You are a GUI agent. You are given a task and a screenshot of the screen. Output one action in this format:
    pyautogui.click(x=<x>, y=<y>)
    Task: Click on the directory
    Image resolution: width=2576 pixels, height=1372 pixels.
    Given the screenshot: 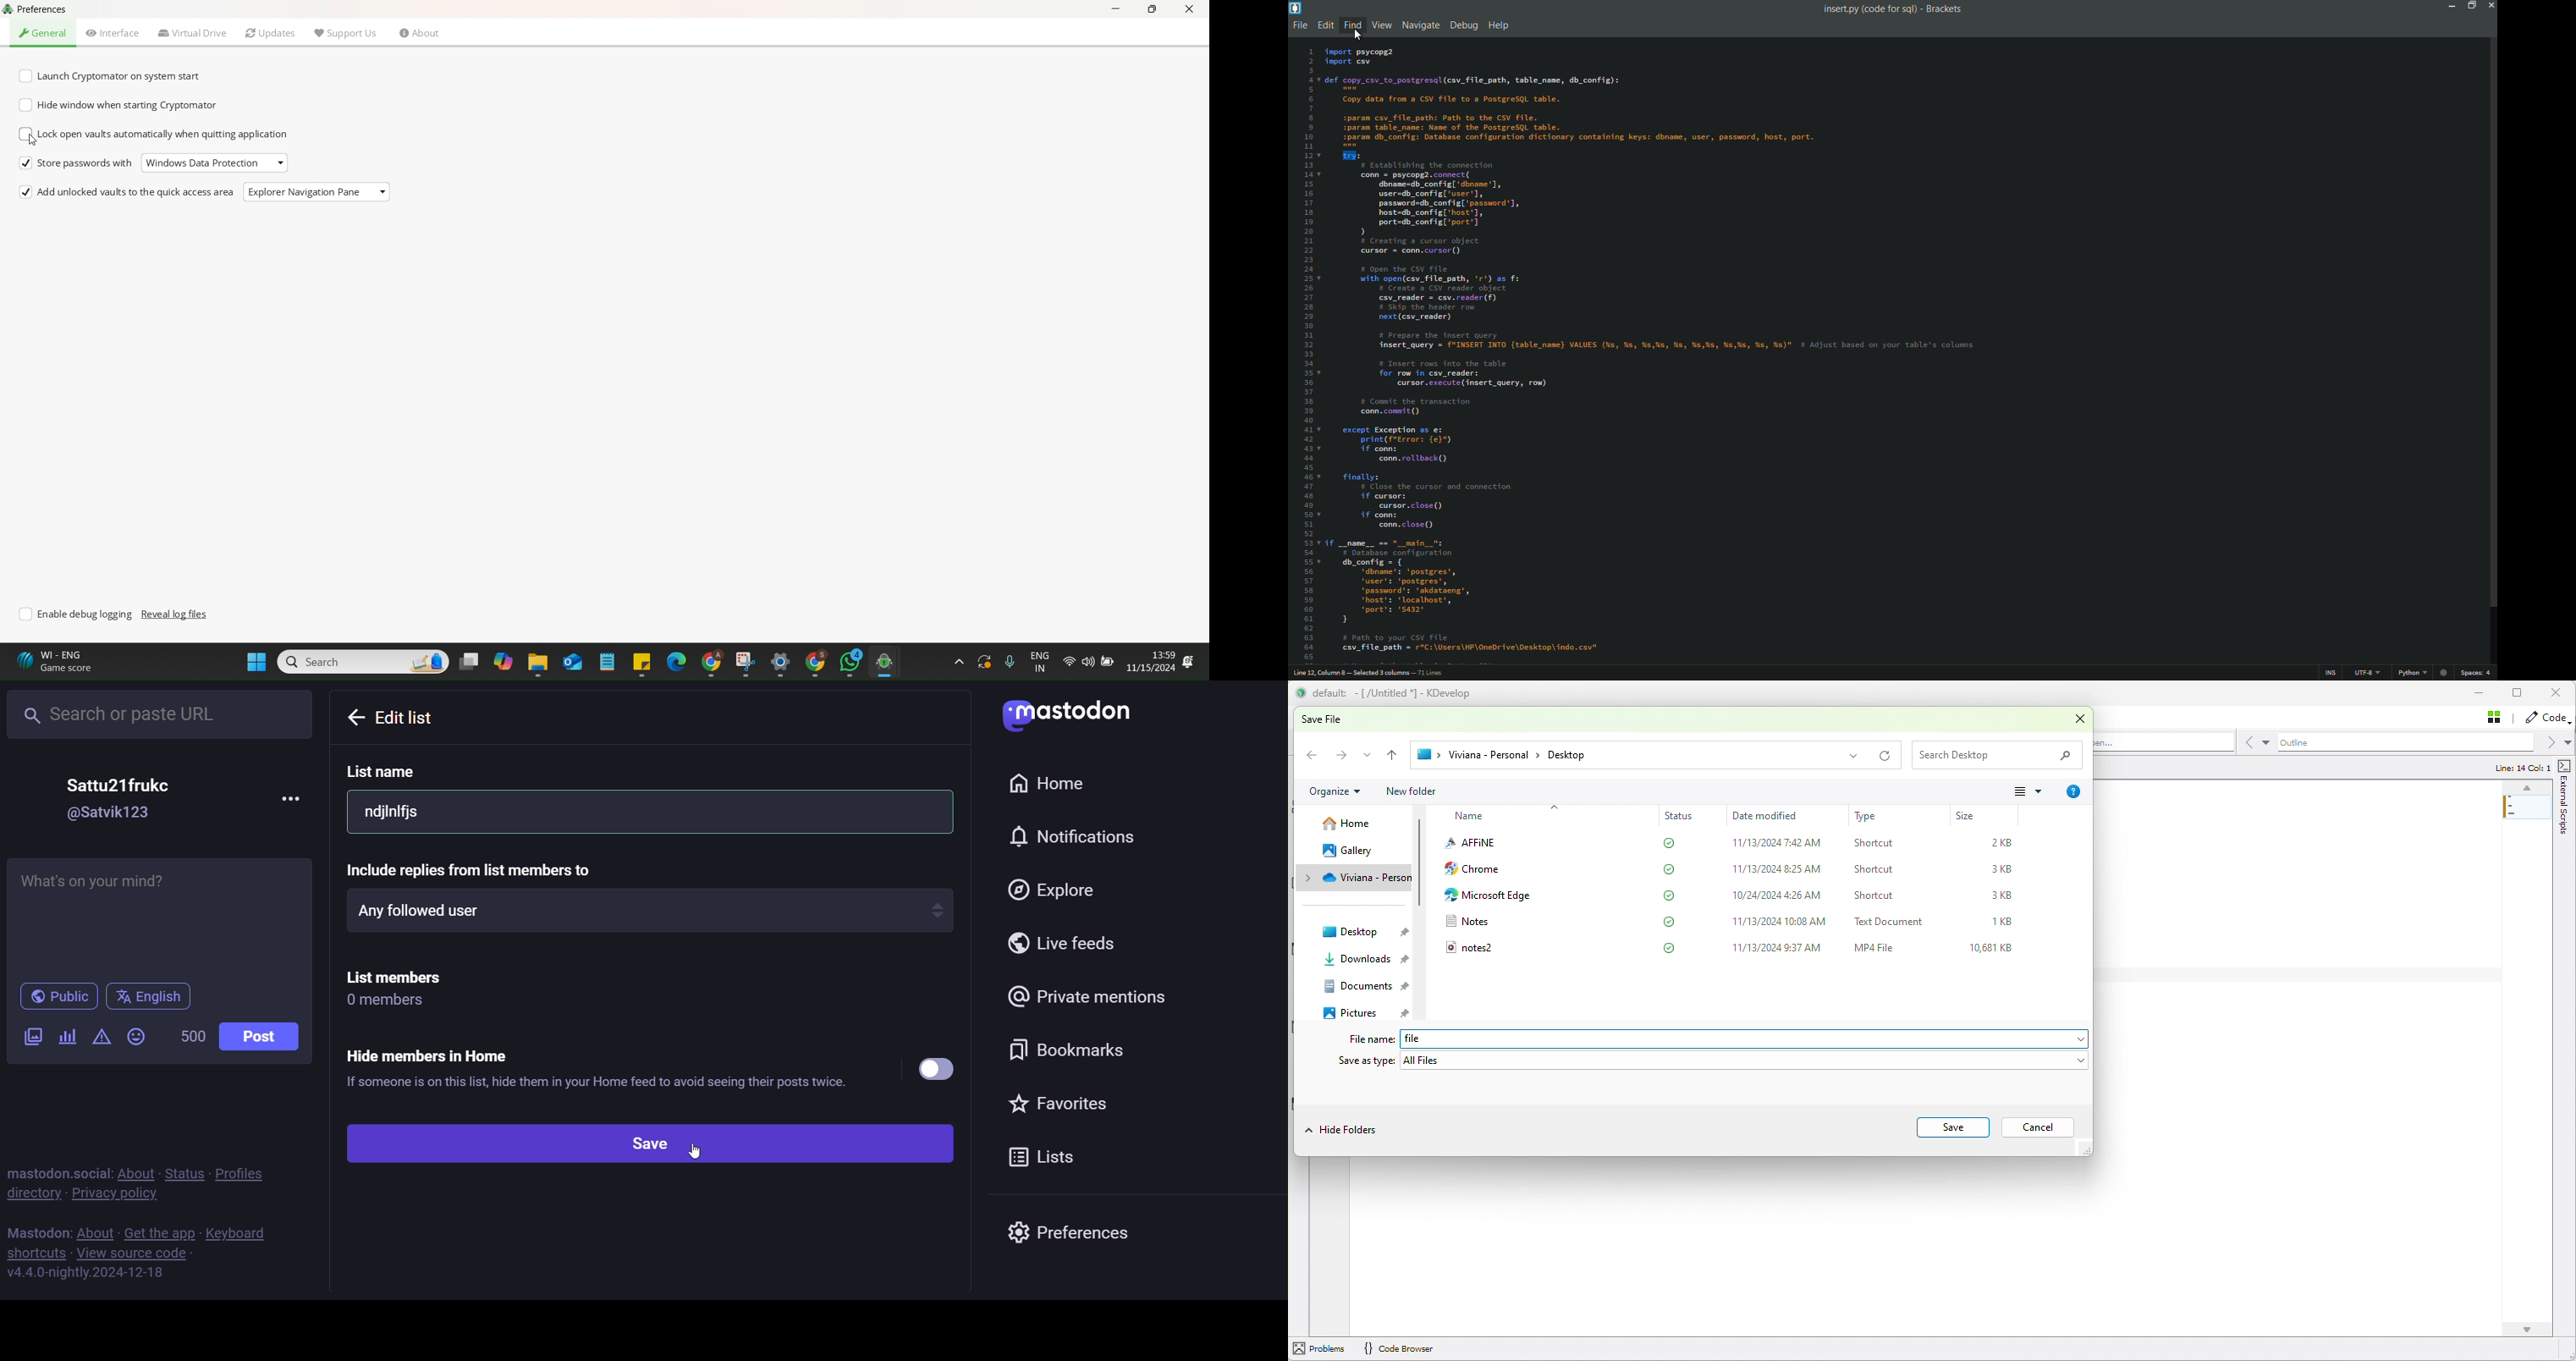 What is the action you would take?
    pyautogui.click(x=32, y=1192)
    